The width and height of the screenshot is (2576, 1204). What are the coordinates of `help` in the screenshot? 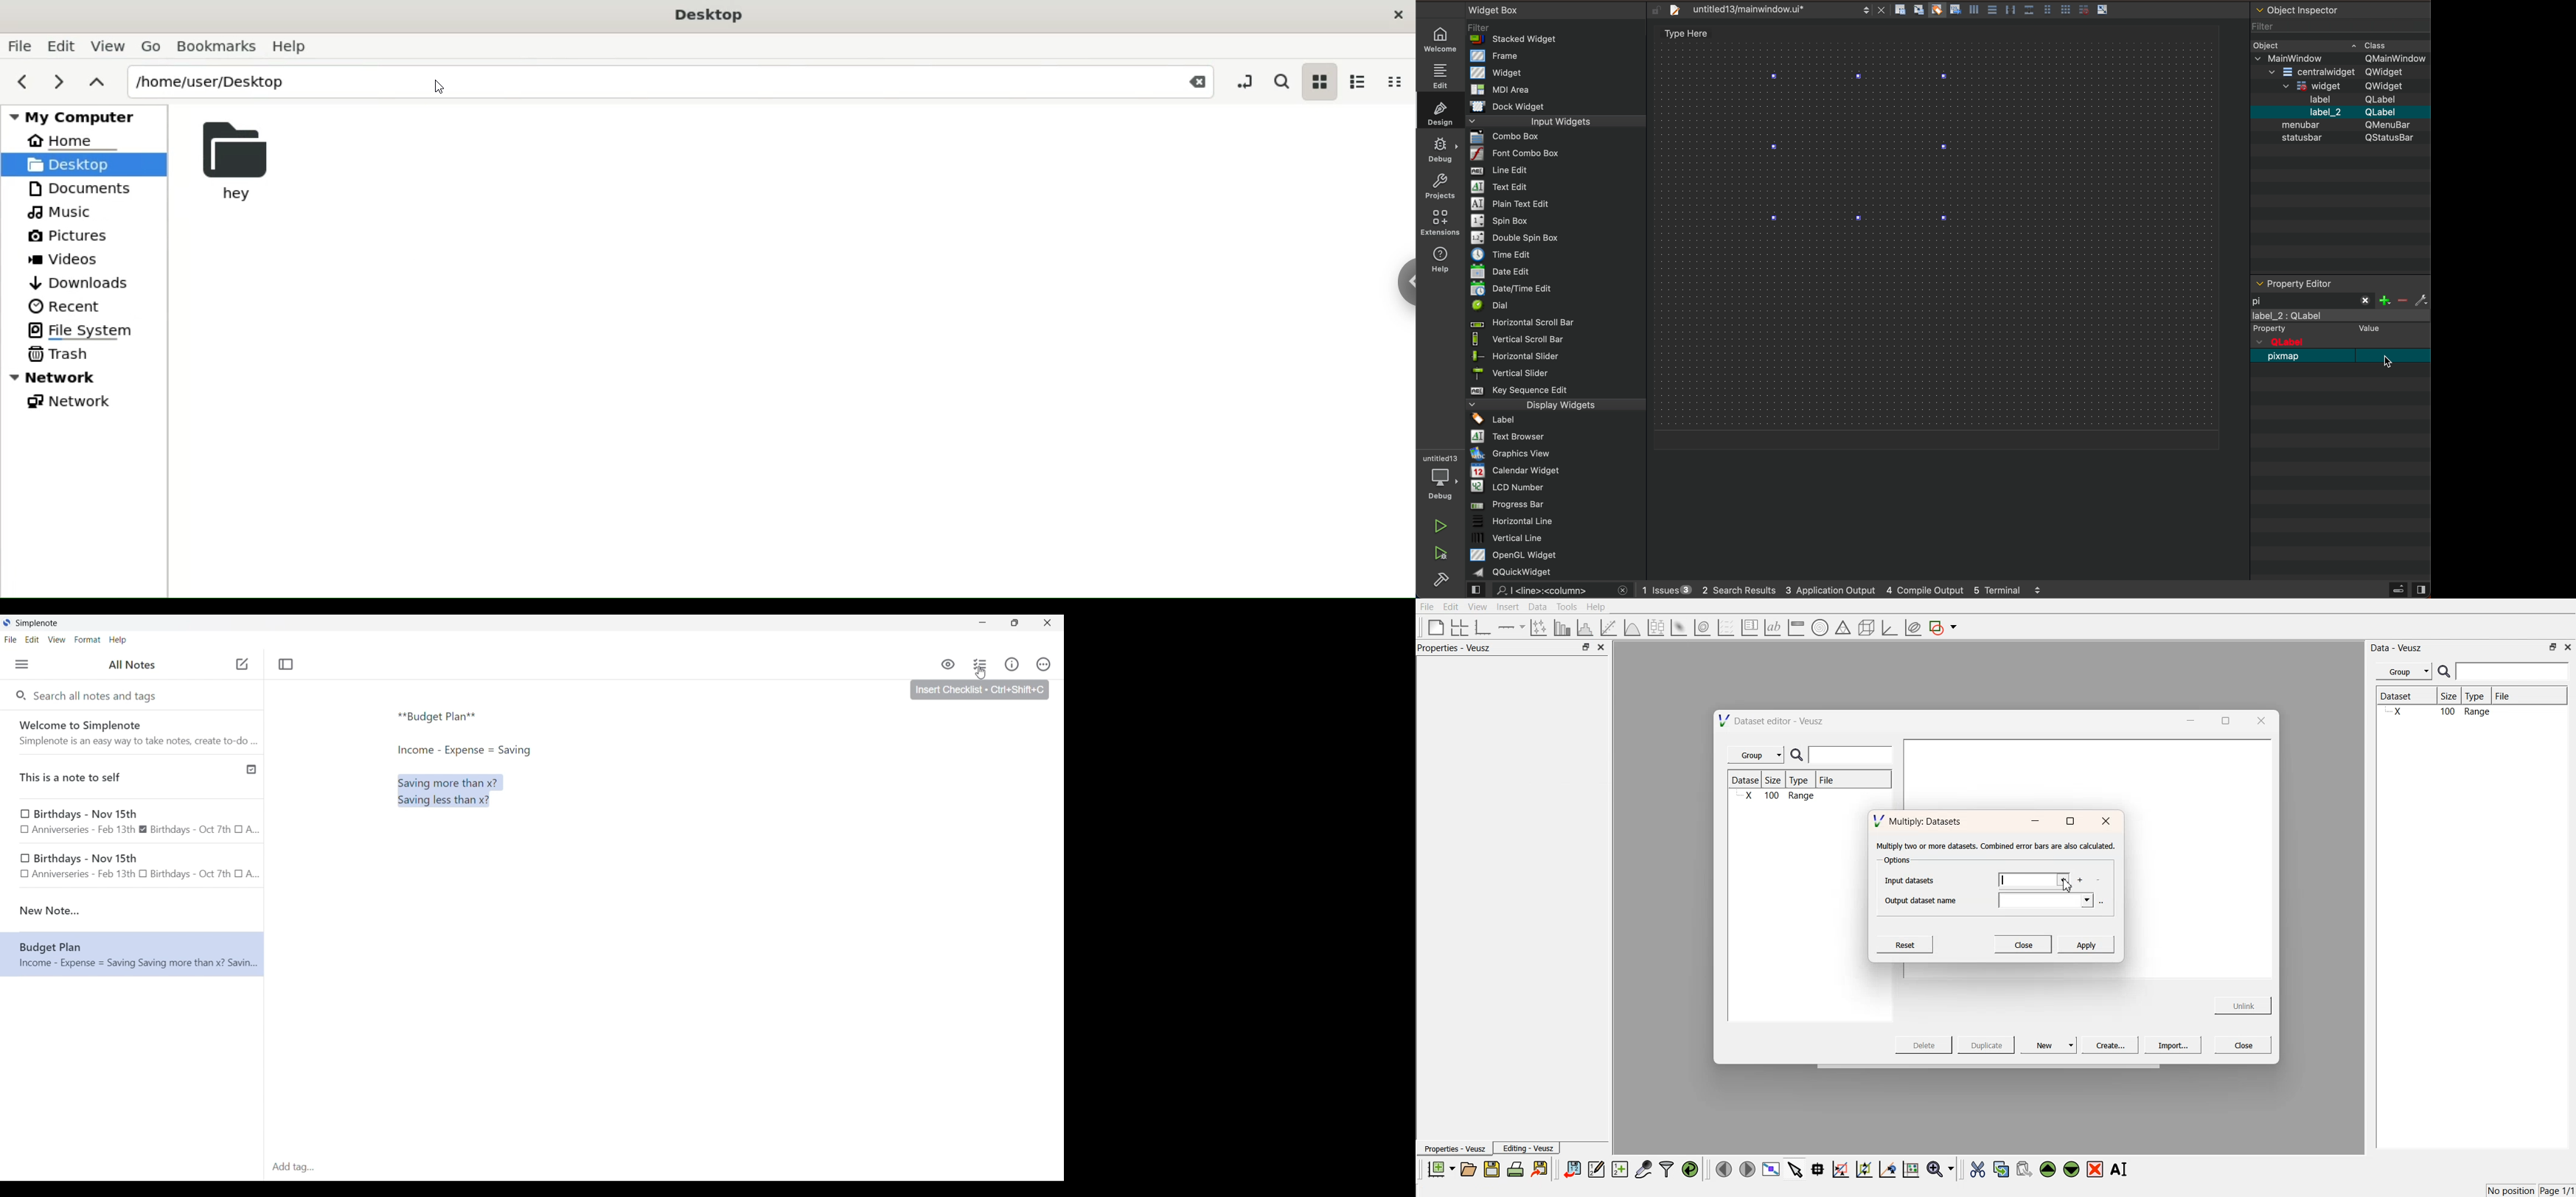 It's located at (1444, 258).